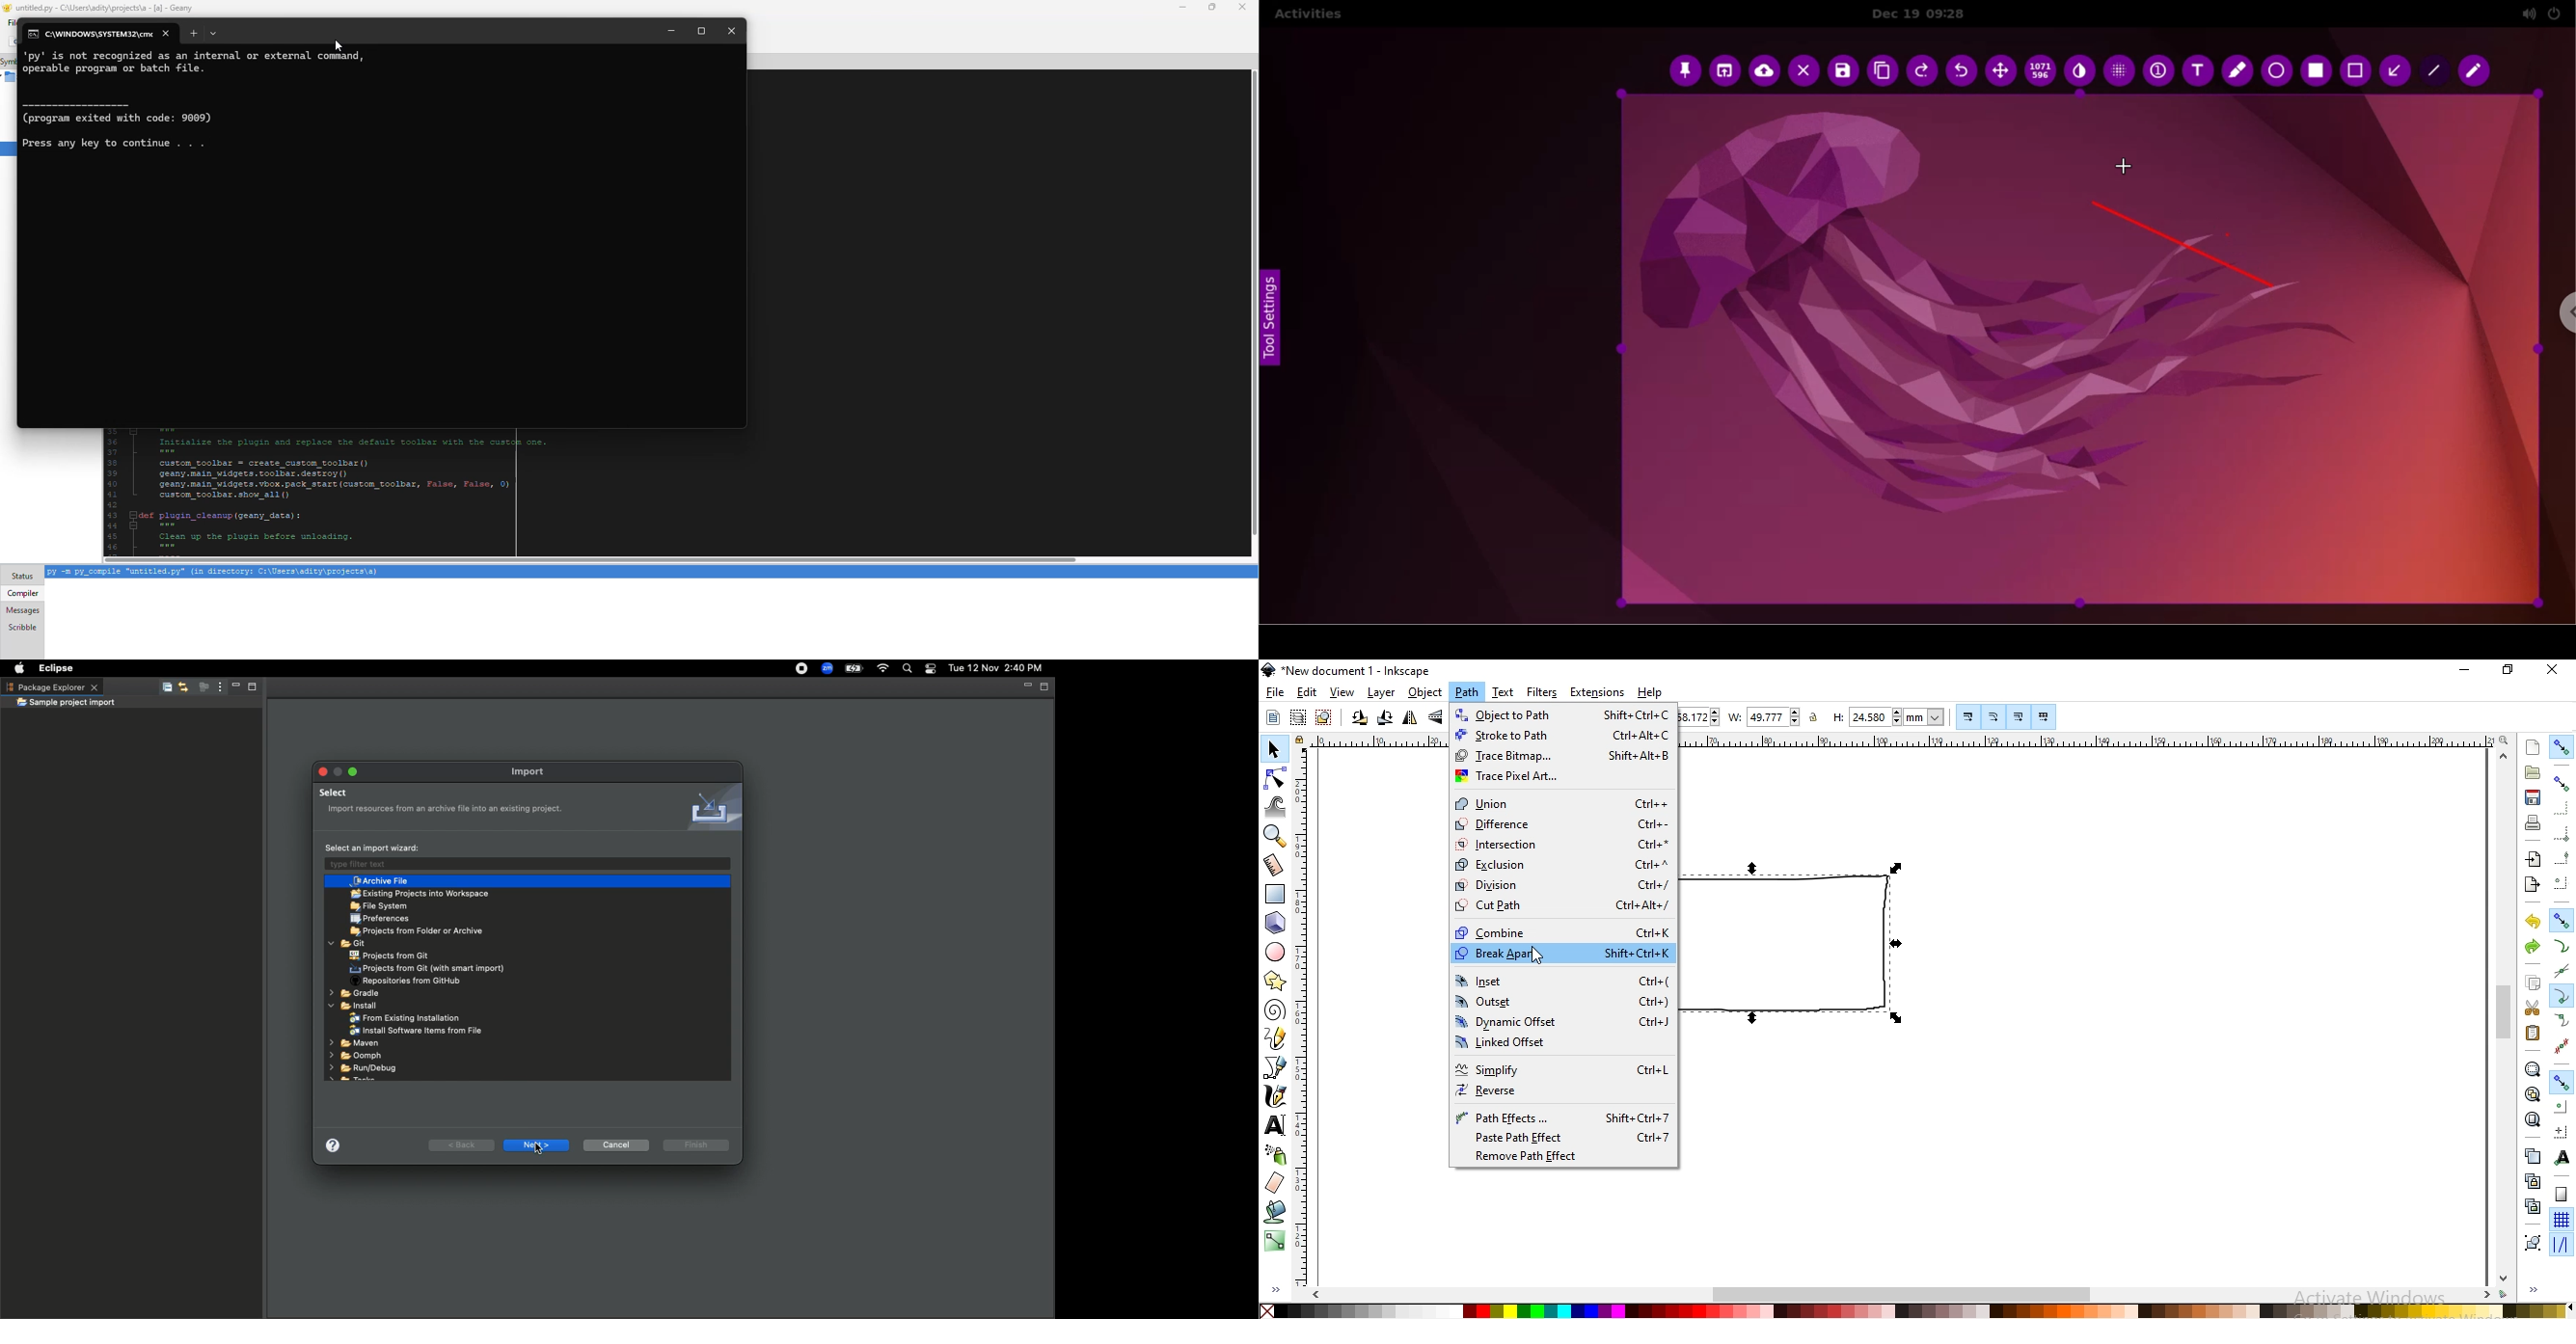 This screenshot has width=2576, height=1344. I want to click on snap centers ofbounding boxes, so click(2562, 881).